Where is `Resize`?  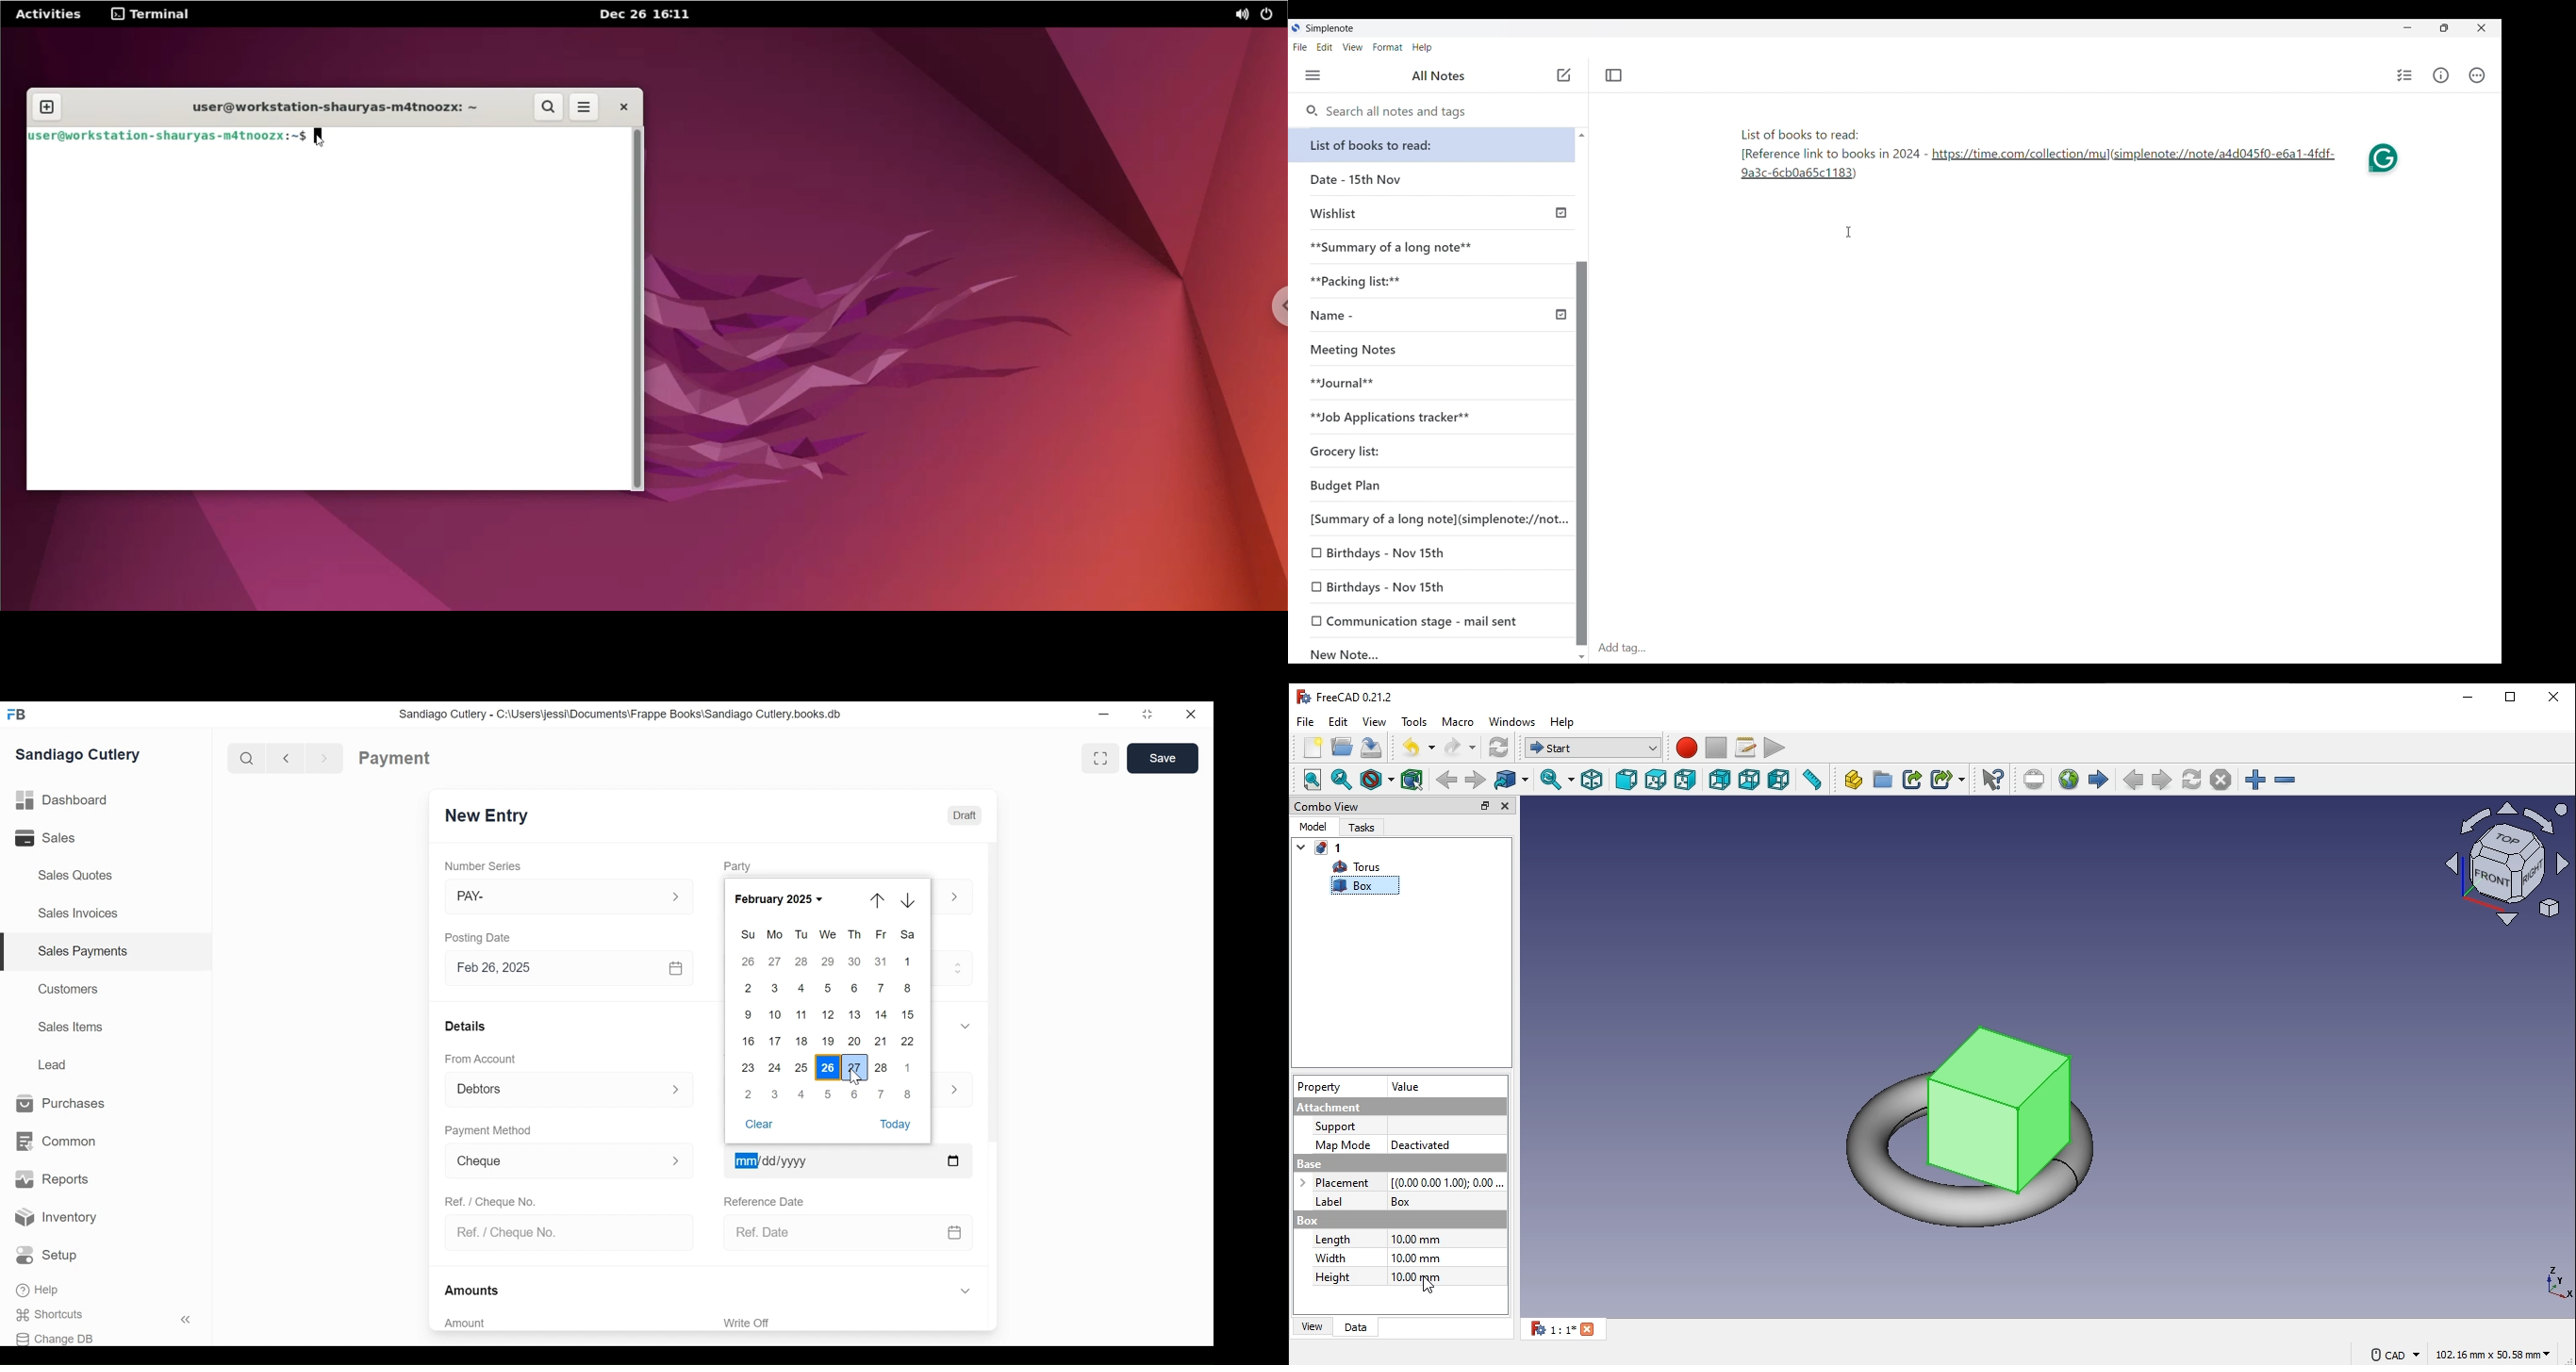
Resize is located at coordinates (2440, 29).